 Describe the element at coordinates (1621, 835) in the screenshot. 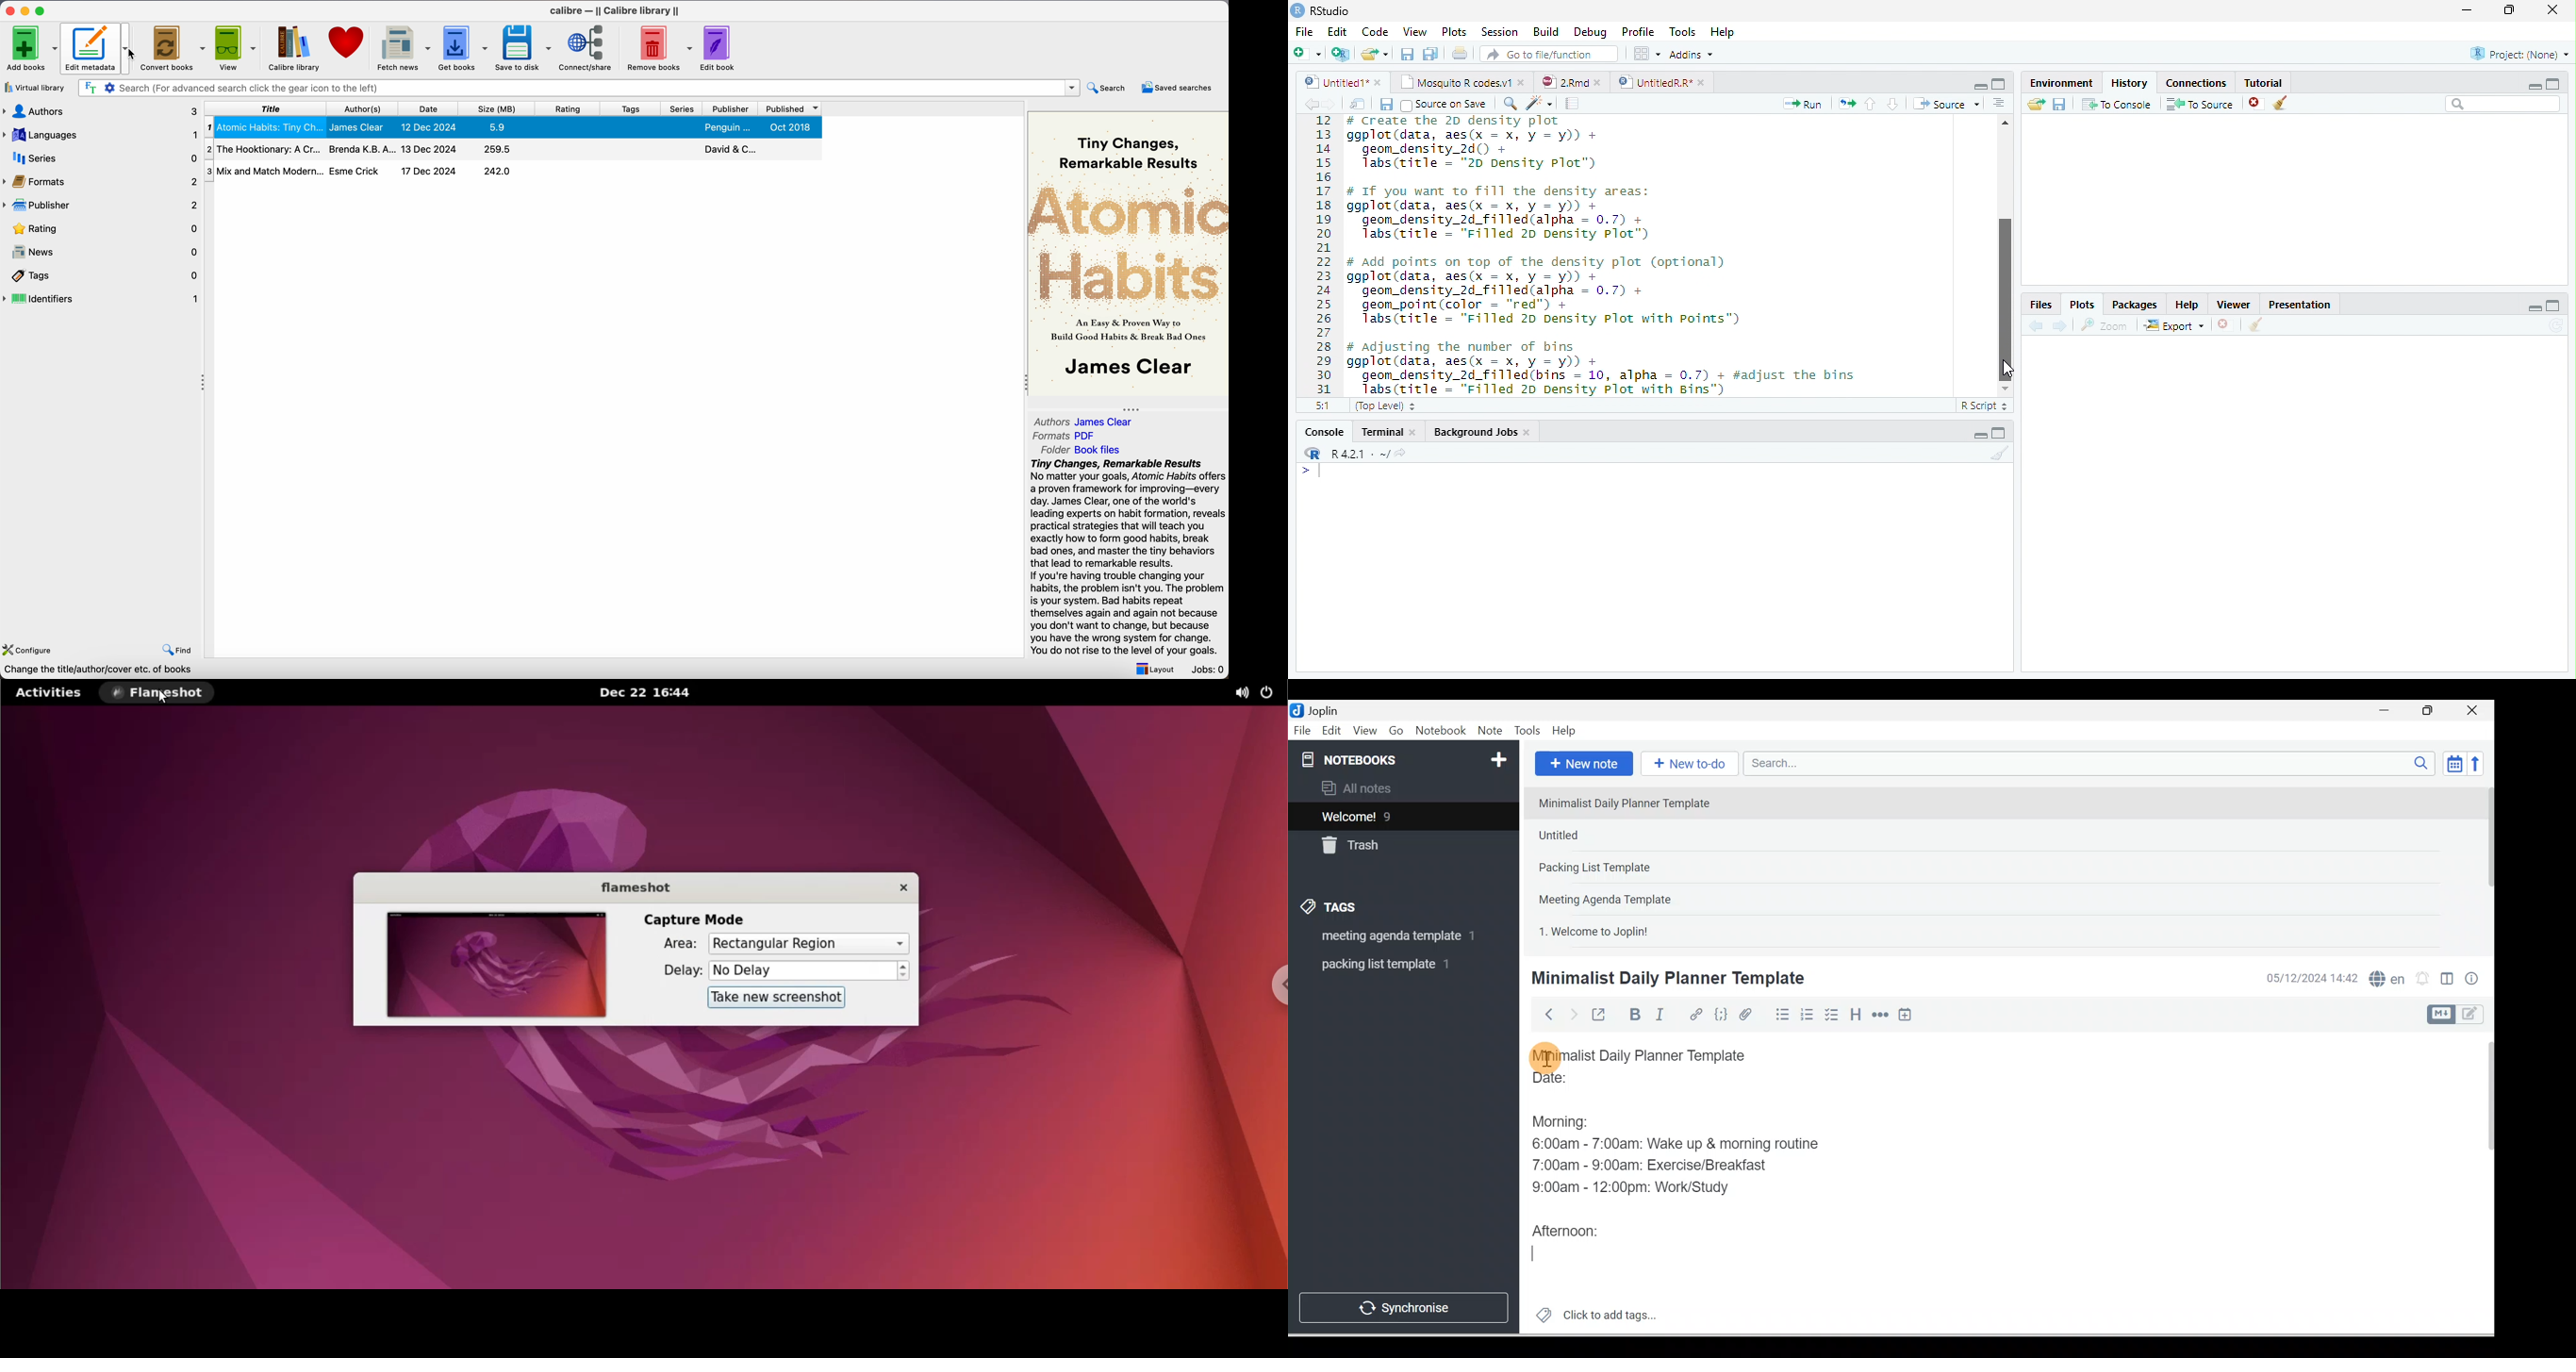

I see `Note 2` at that location.